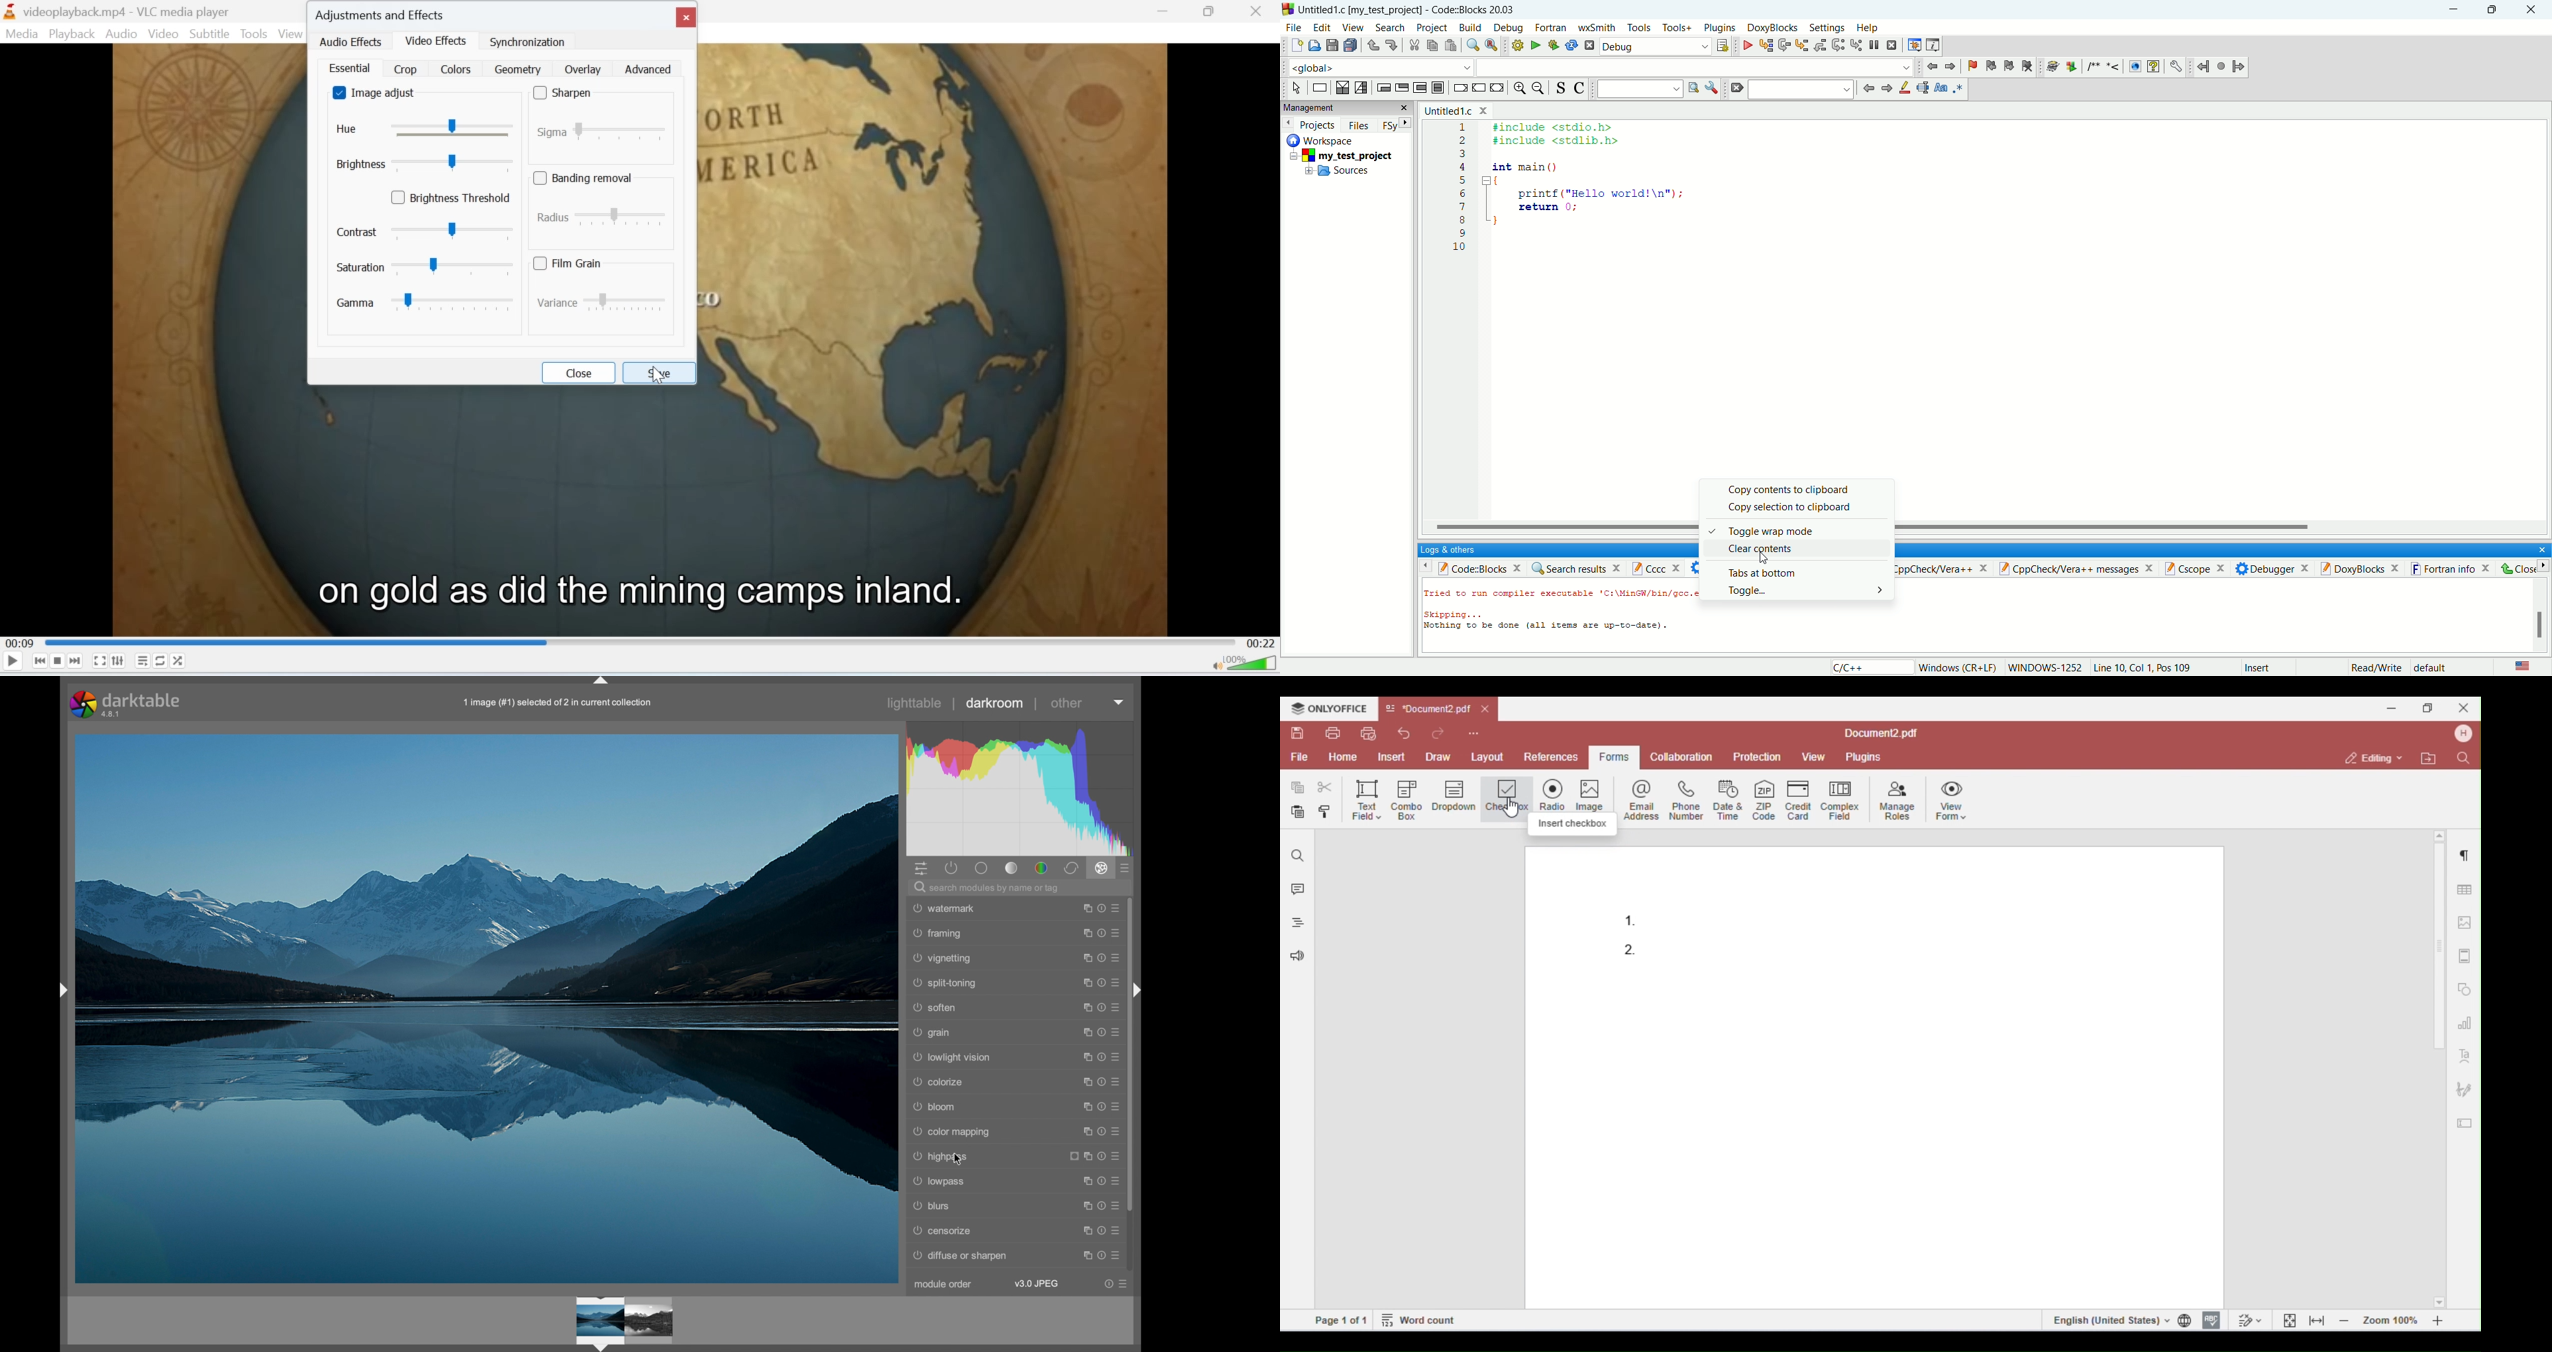  Describe the element at coordinates (2363, 567) in the screenshot. I see `doxyblocks` at that location.